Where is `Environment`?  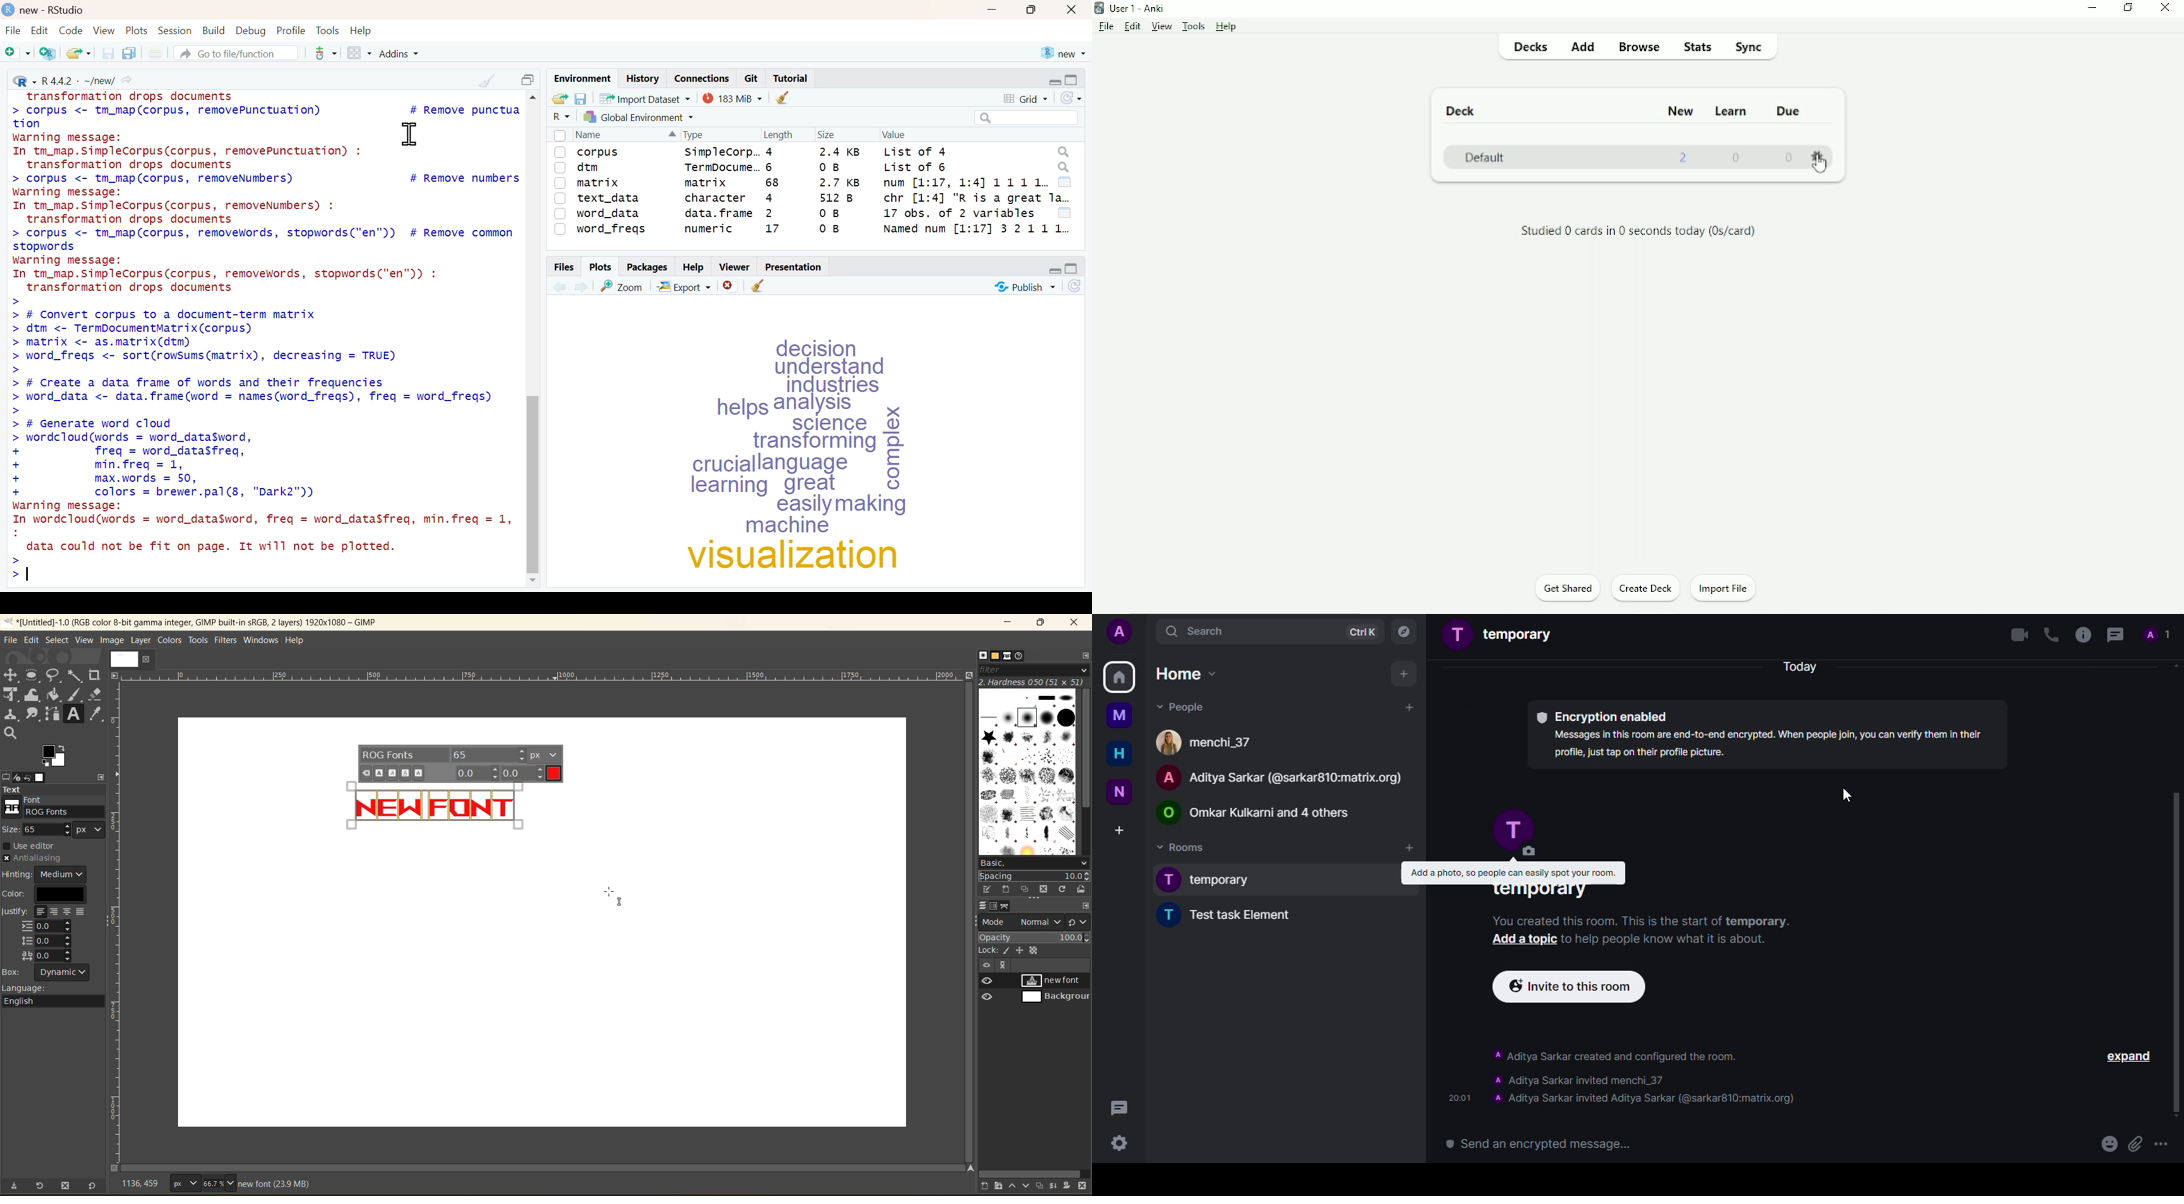
Environment is located at coordinates (581, 79).